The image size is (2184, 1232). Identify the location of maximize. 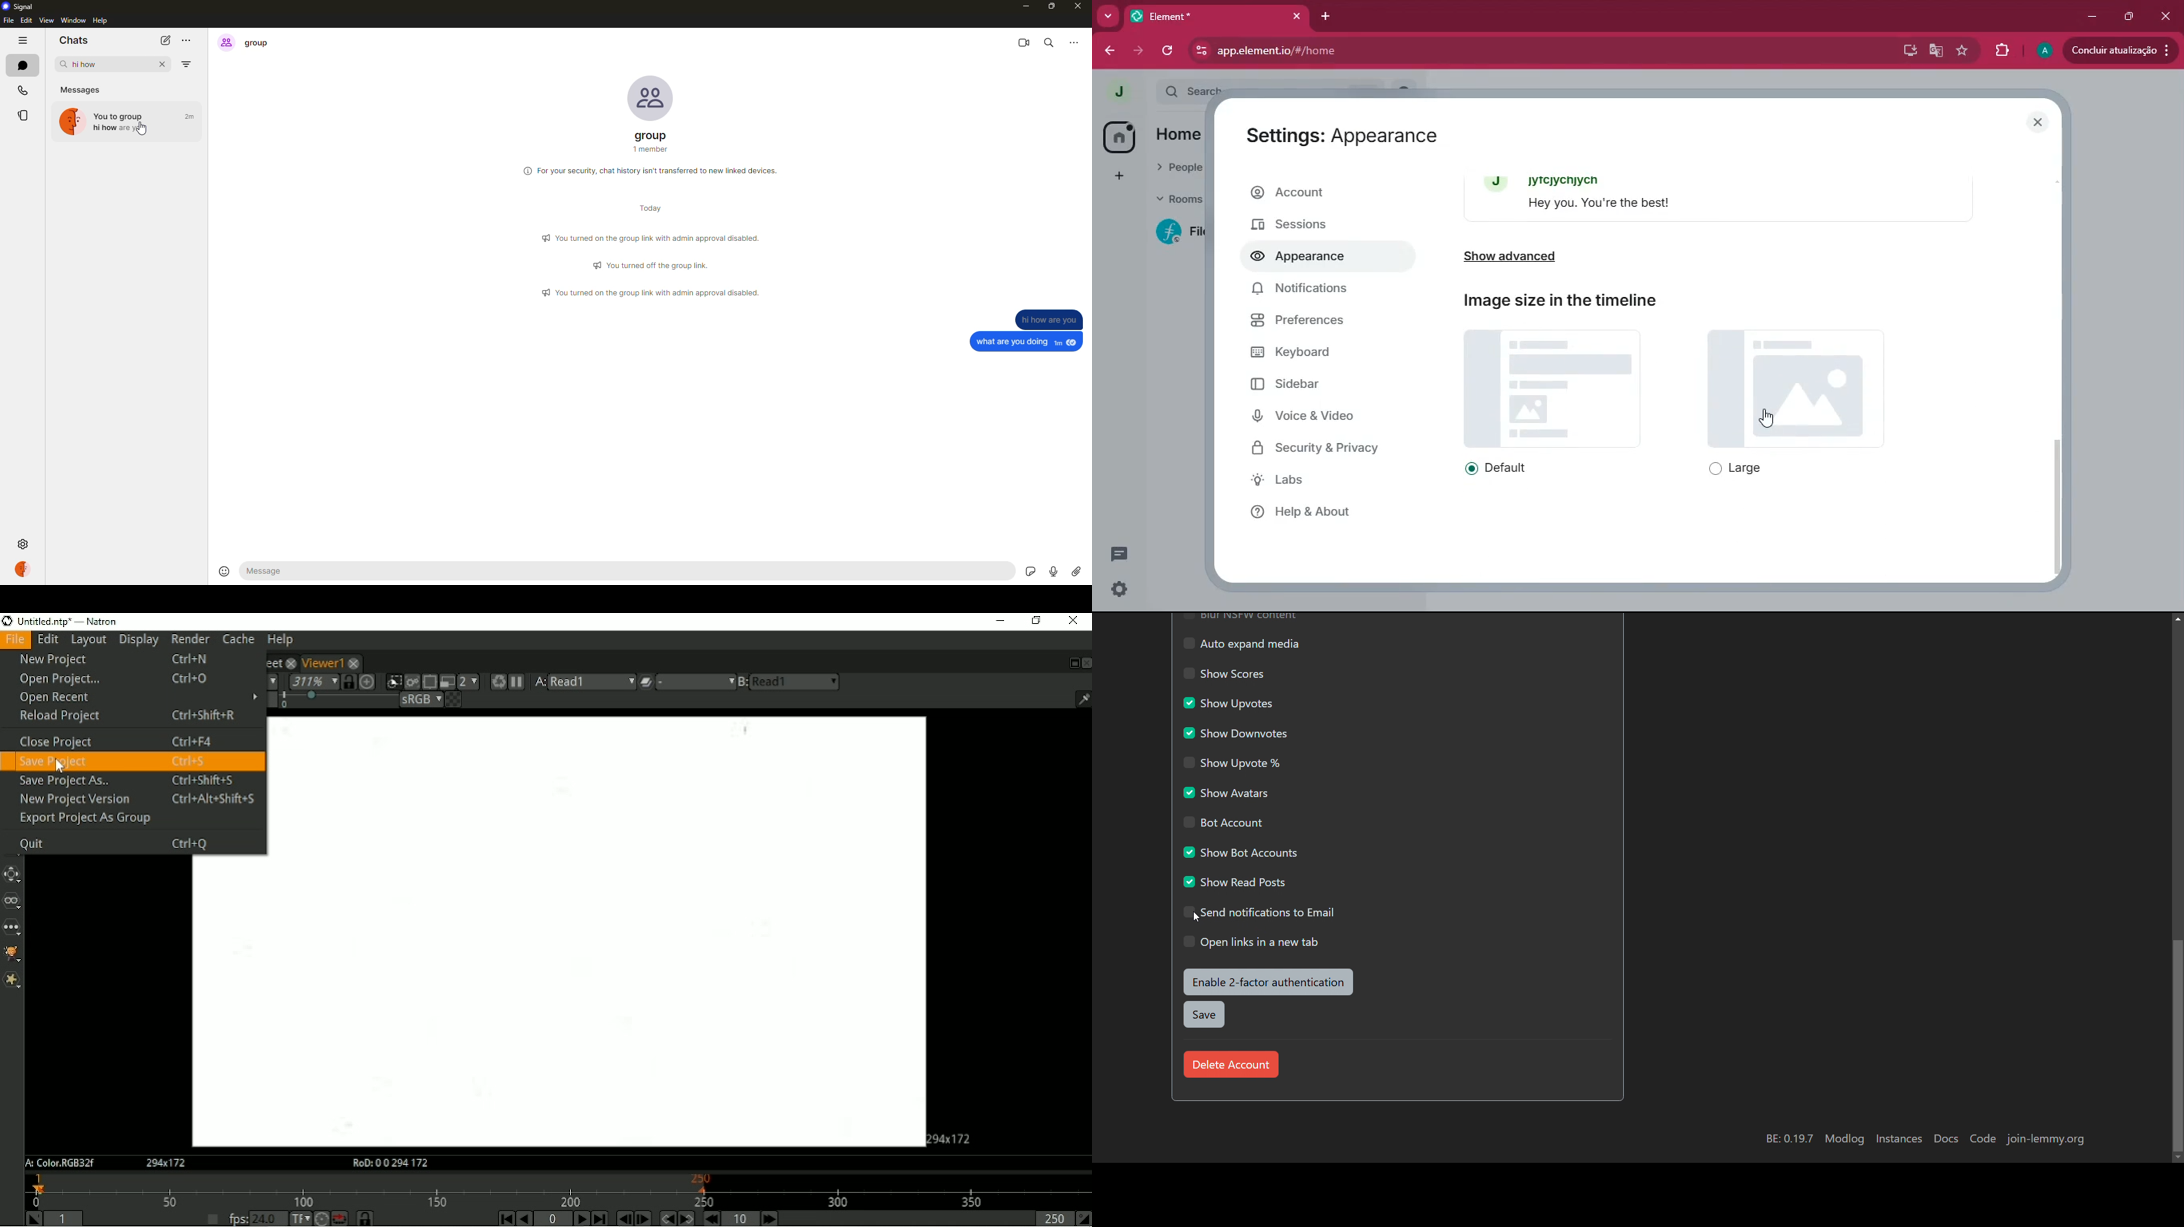
(1053, 6).